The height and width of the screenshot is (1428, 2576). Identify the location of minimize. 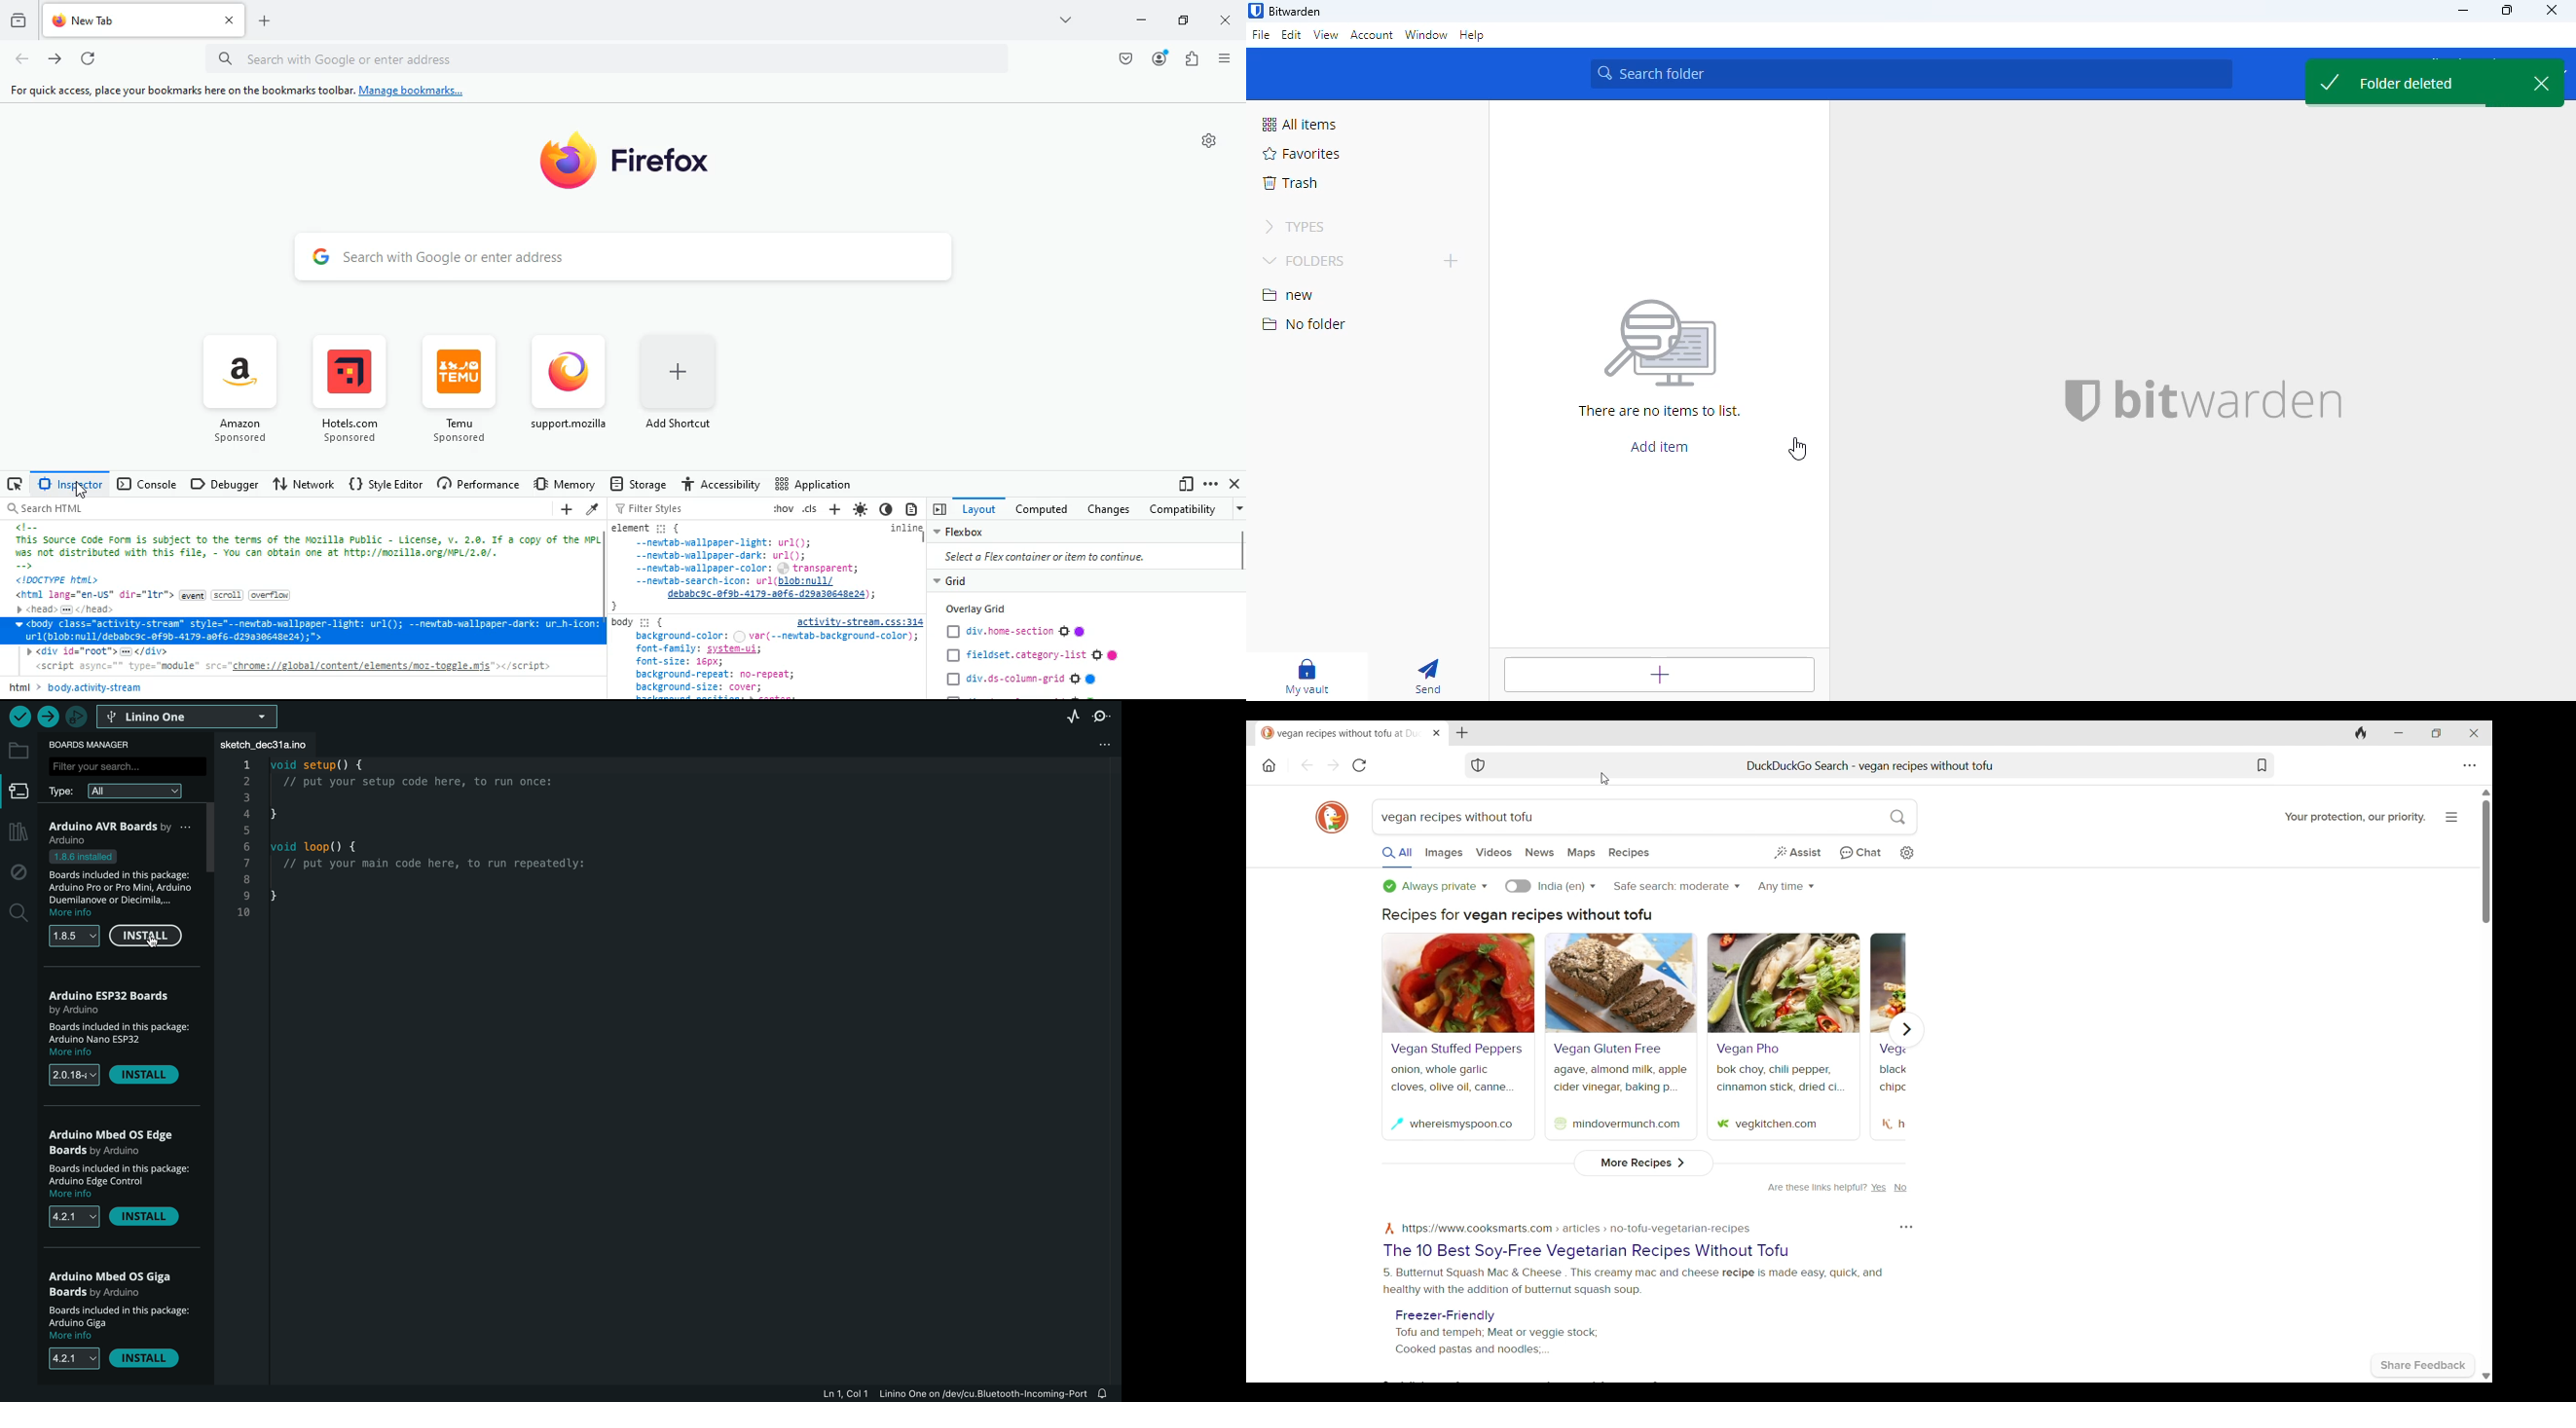
(1138, 21).